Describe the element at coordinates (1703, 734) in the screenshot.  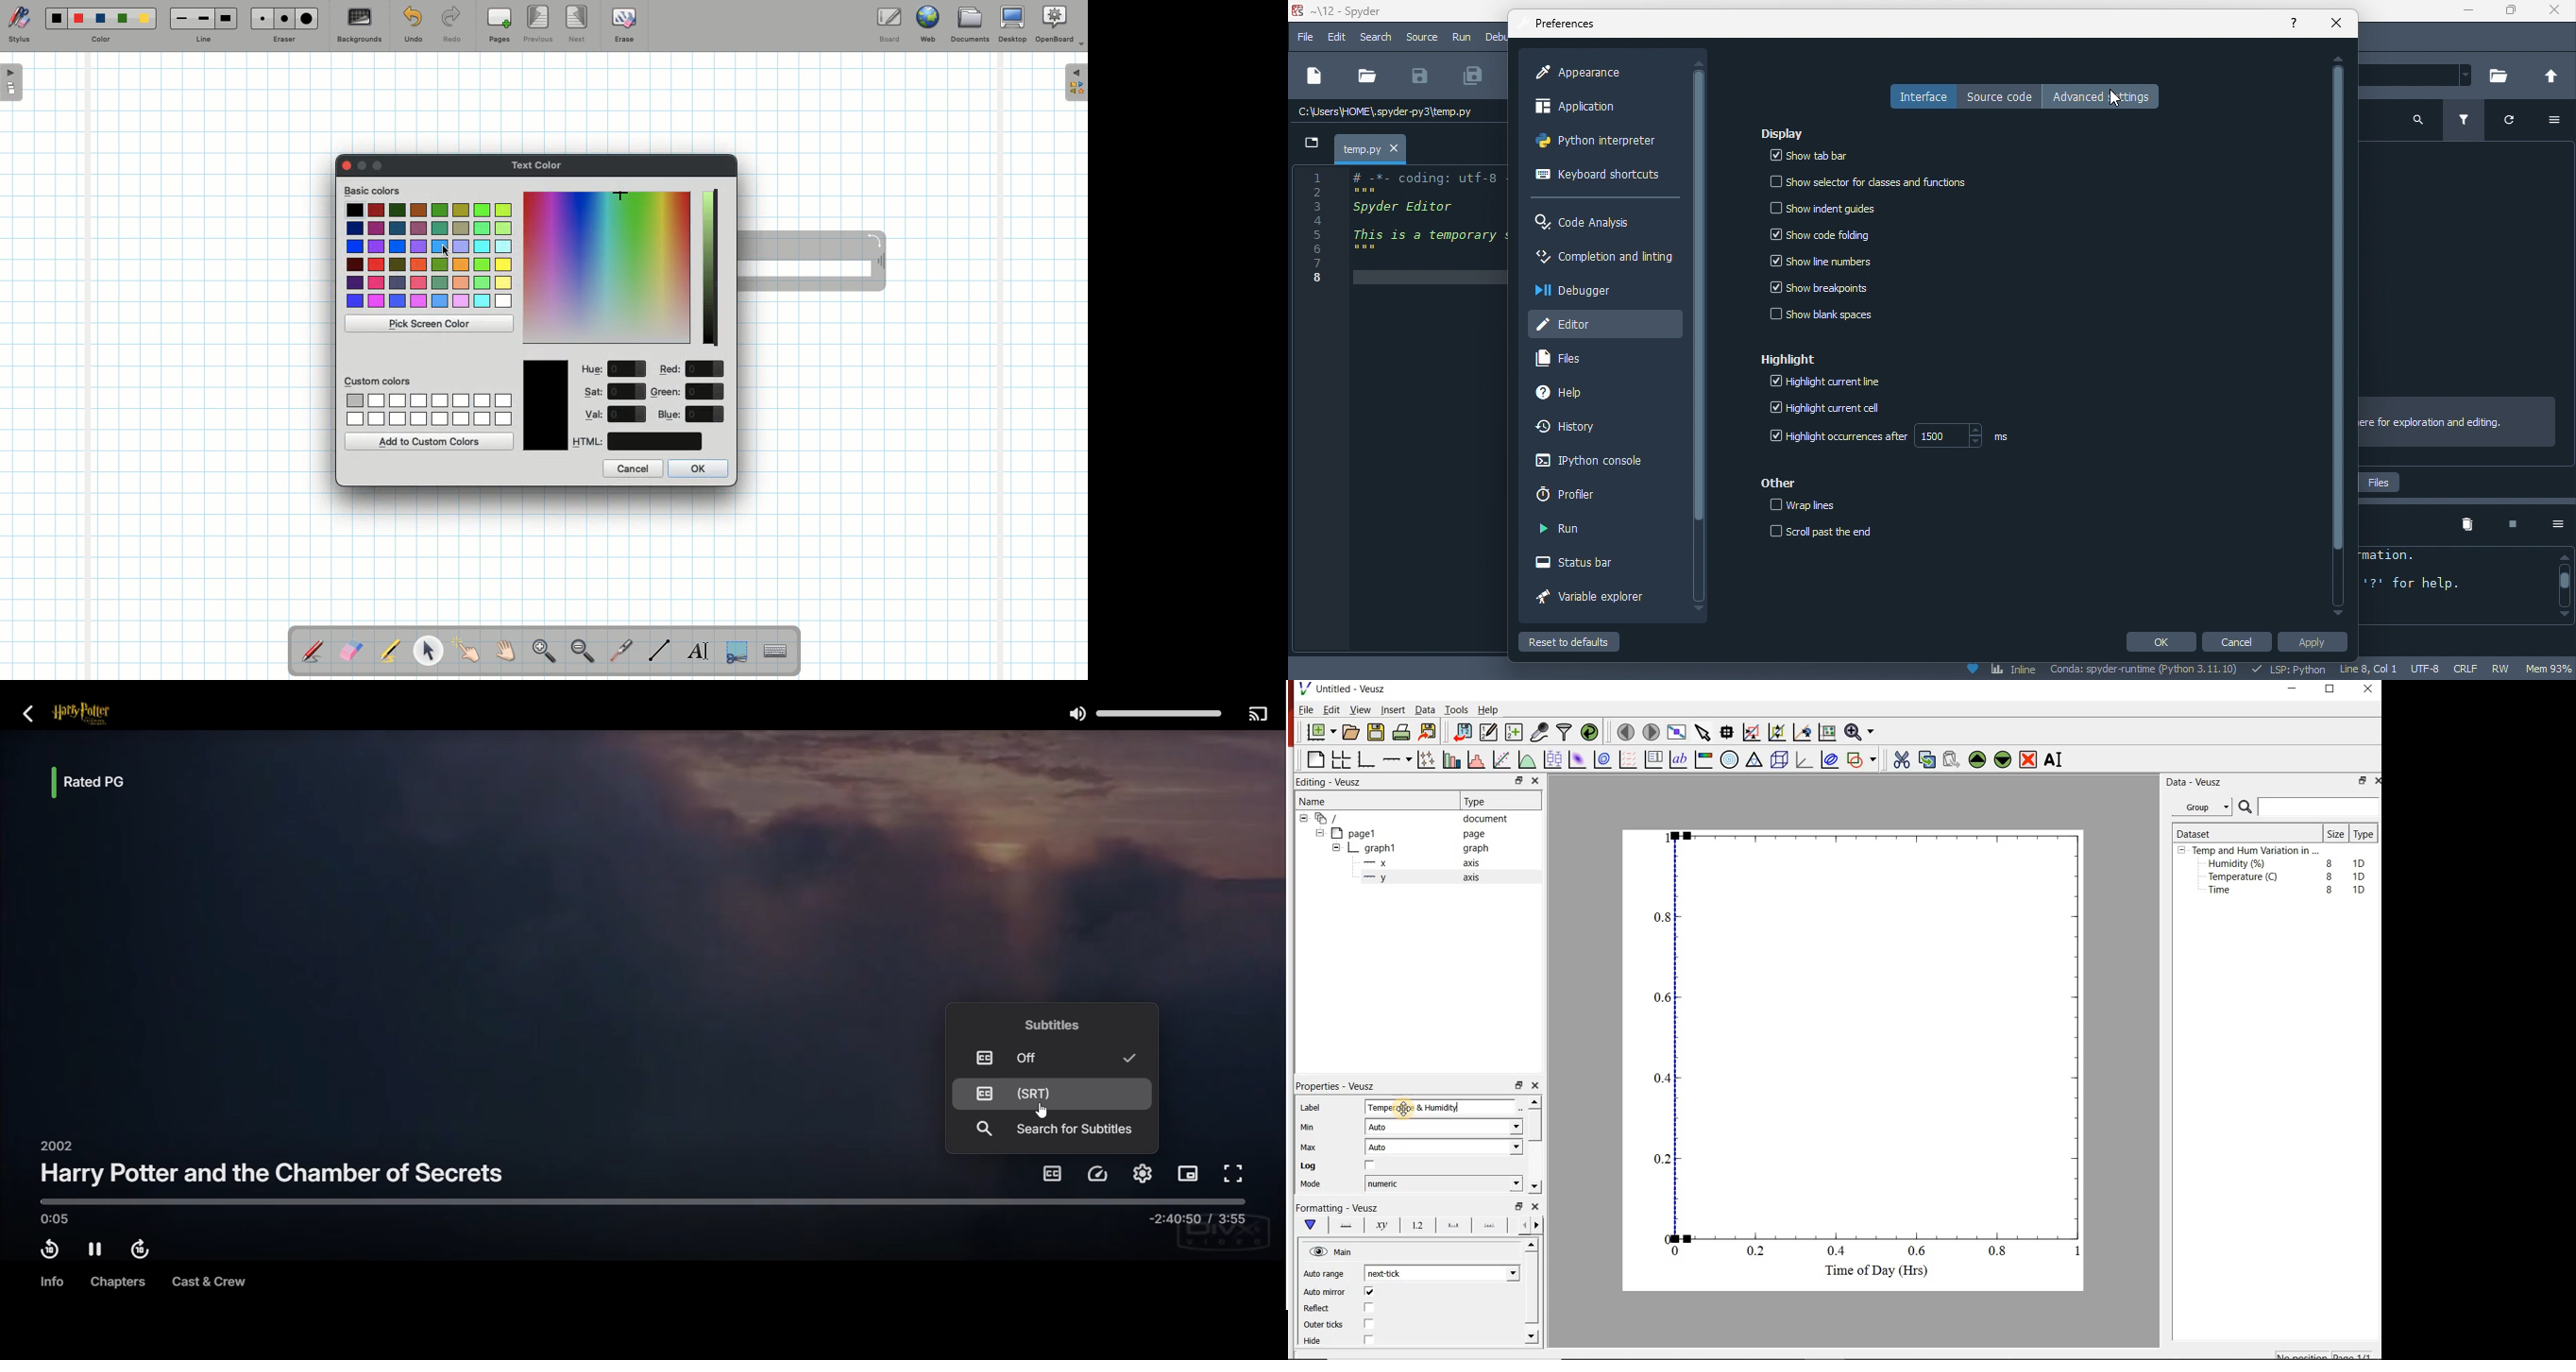
I see `select items from the graph or scroll` at that location.